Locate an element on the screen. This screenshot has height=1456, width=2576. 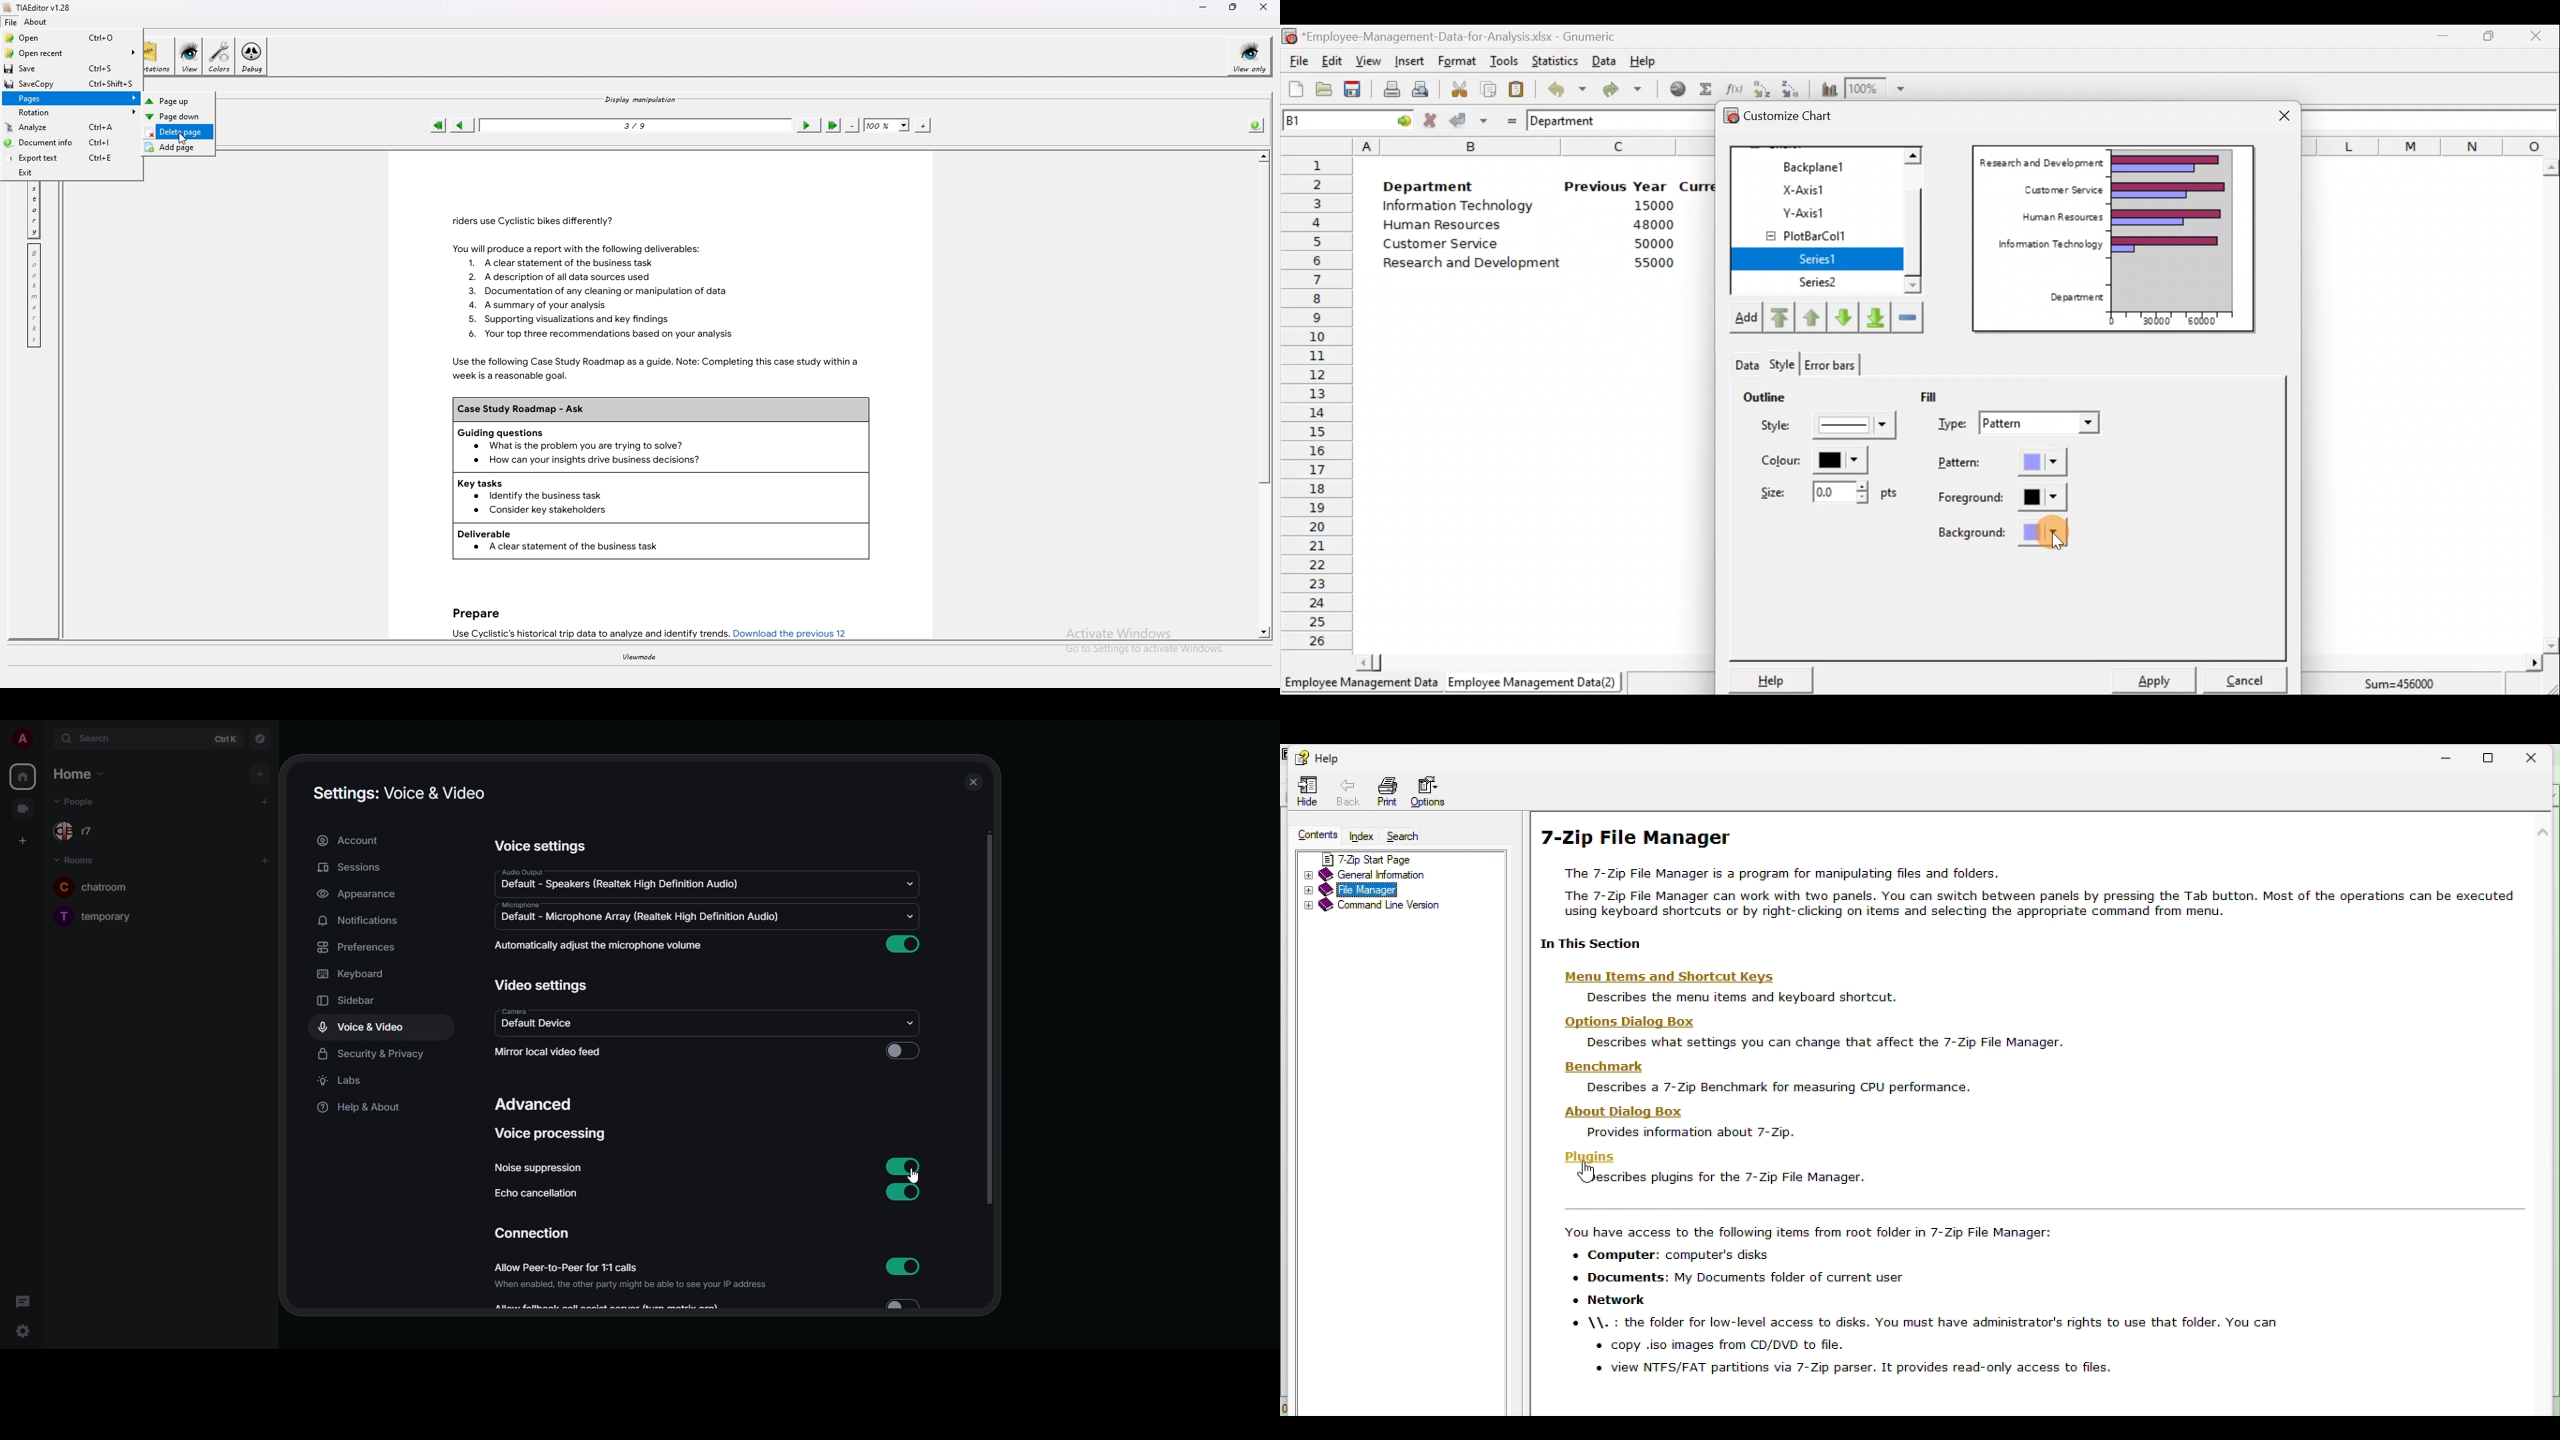
camera is located at coordinates (510, 1011).